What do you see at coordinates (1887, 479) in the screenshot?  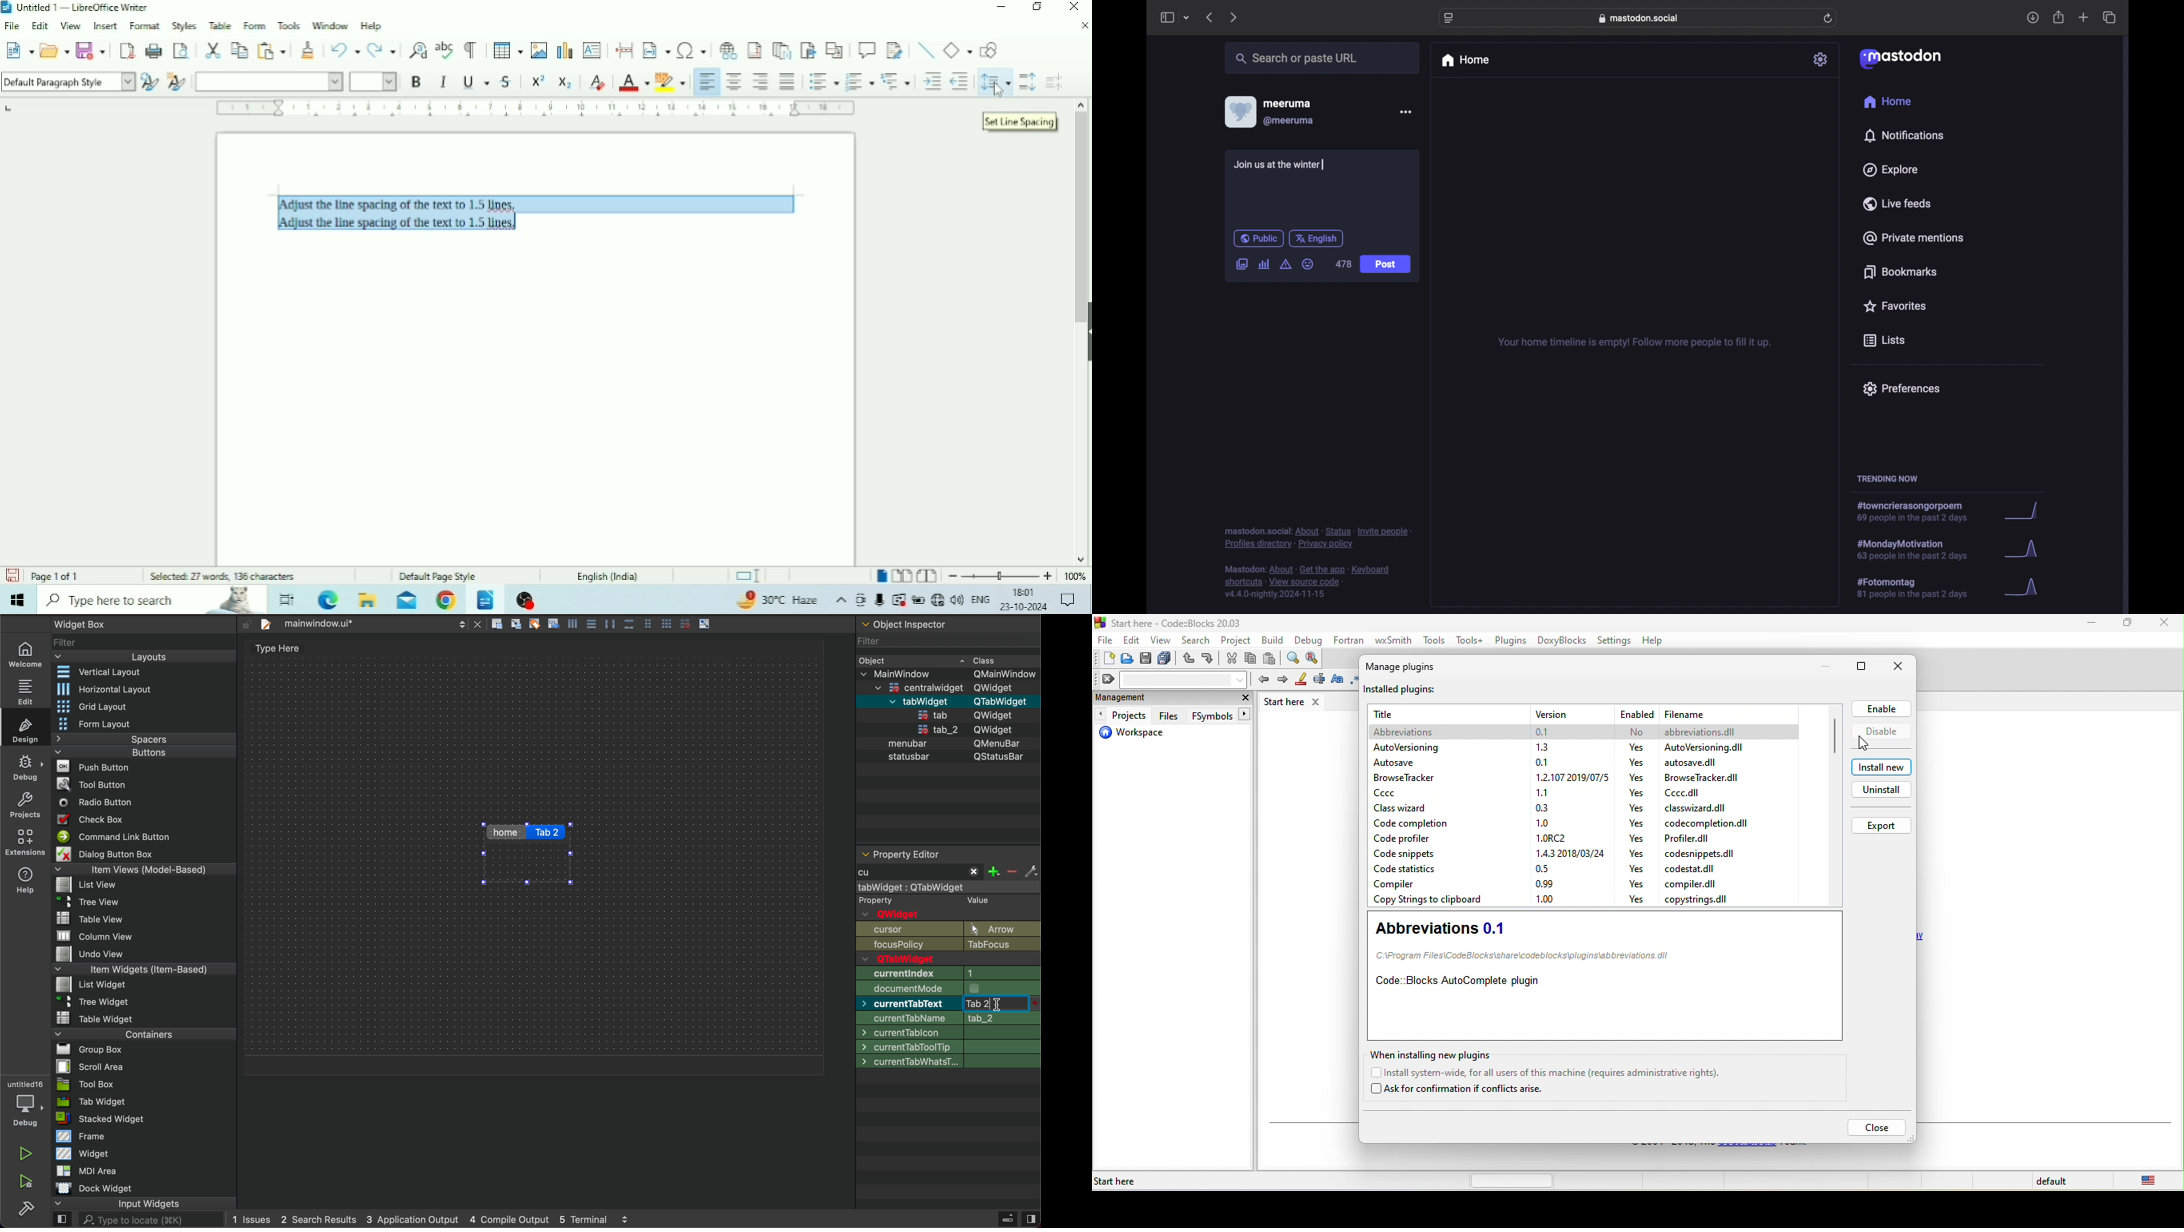 I see `trending now` at bounding box center [1887, 479].